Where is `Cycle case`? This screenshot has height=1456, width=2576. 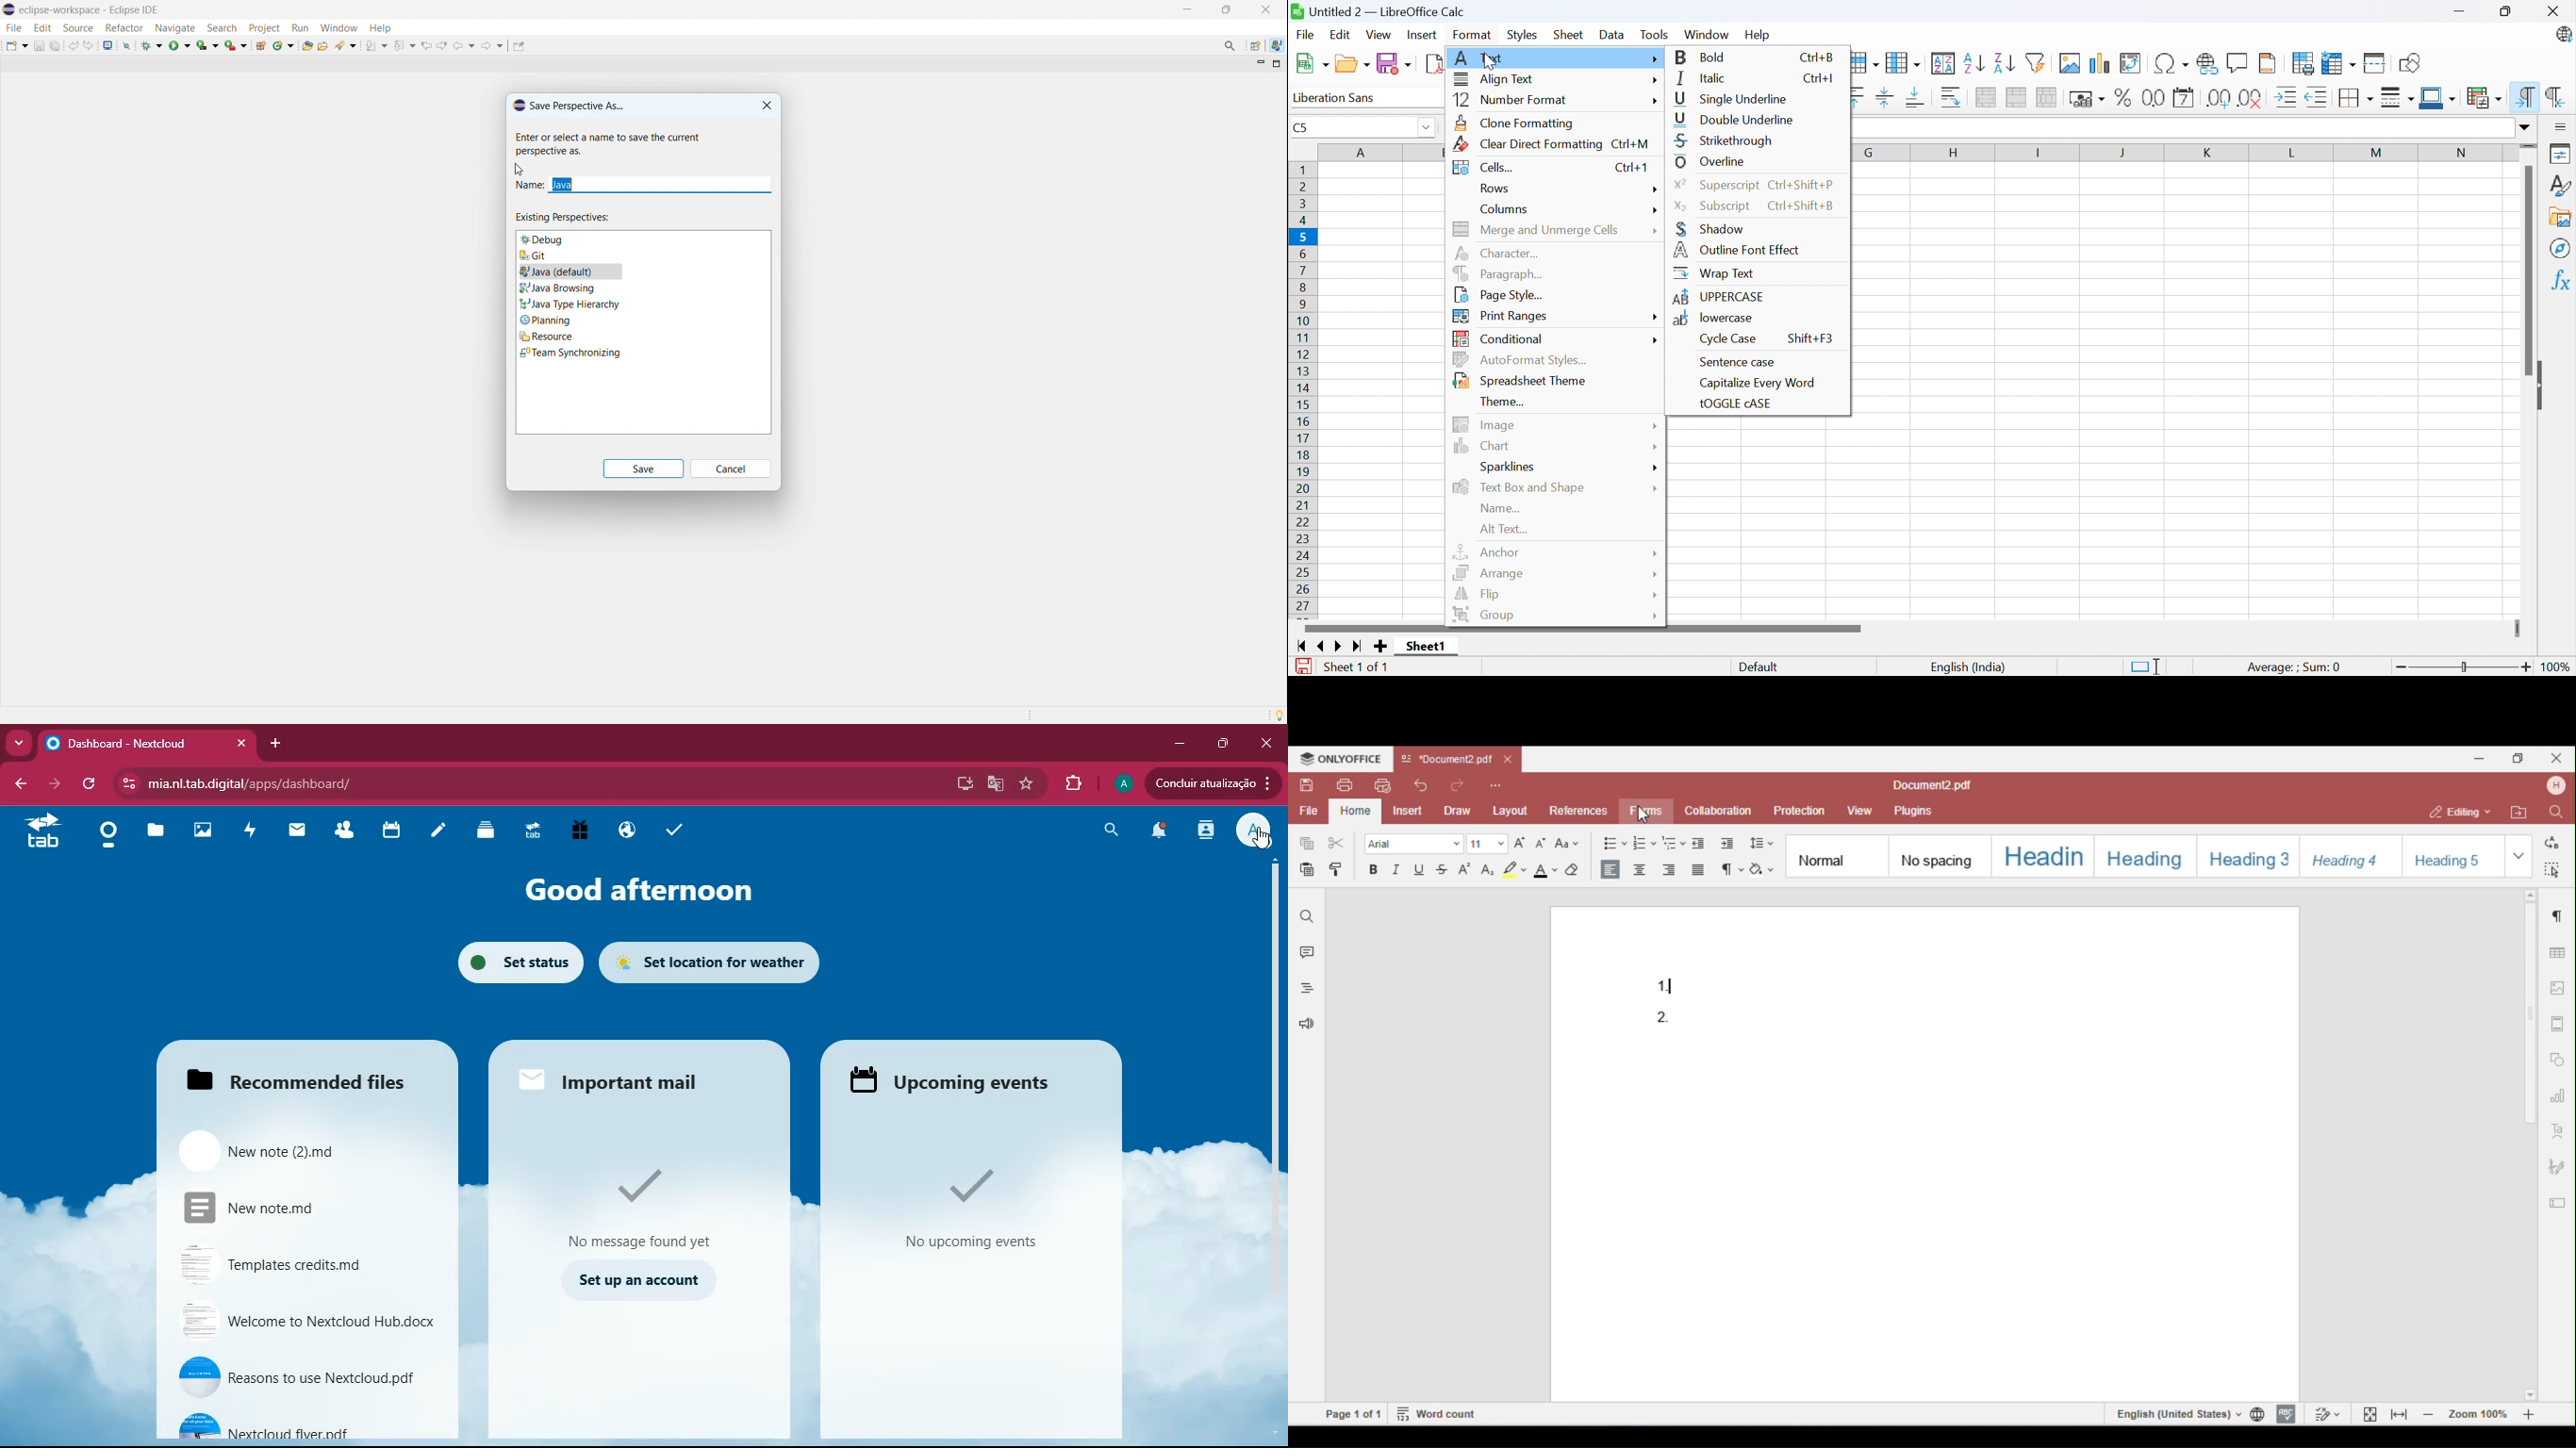 Cycle case is located at coordinates (1725, 340).